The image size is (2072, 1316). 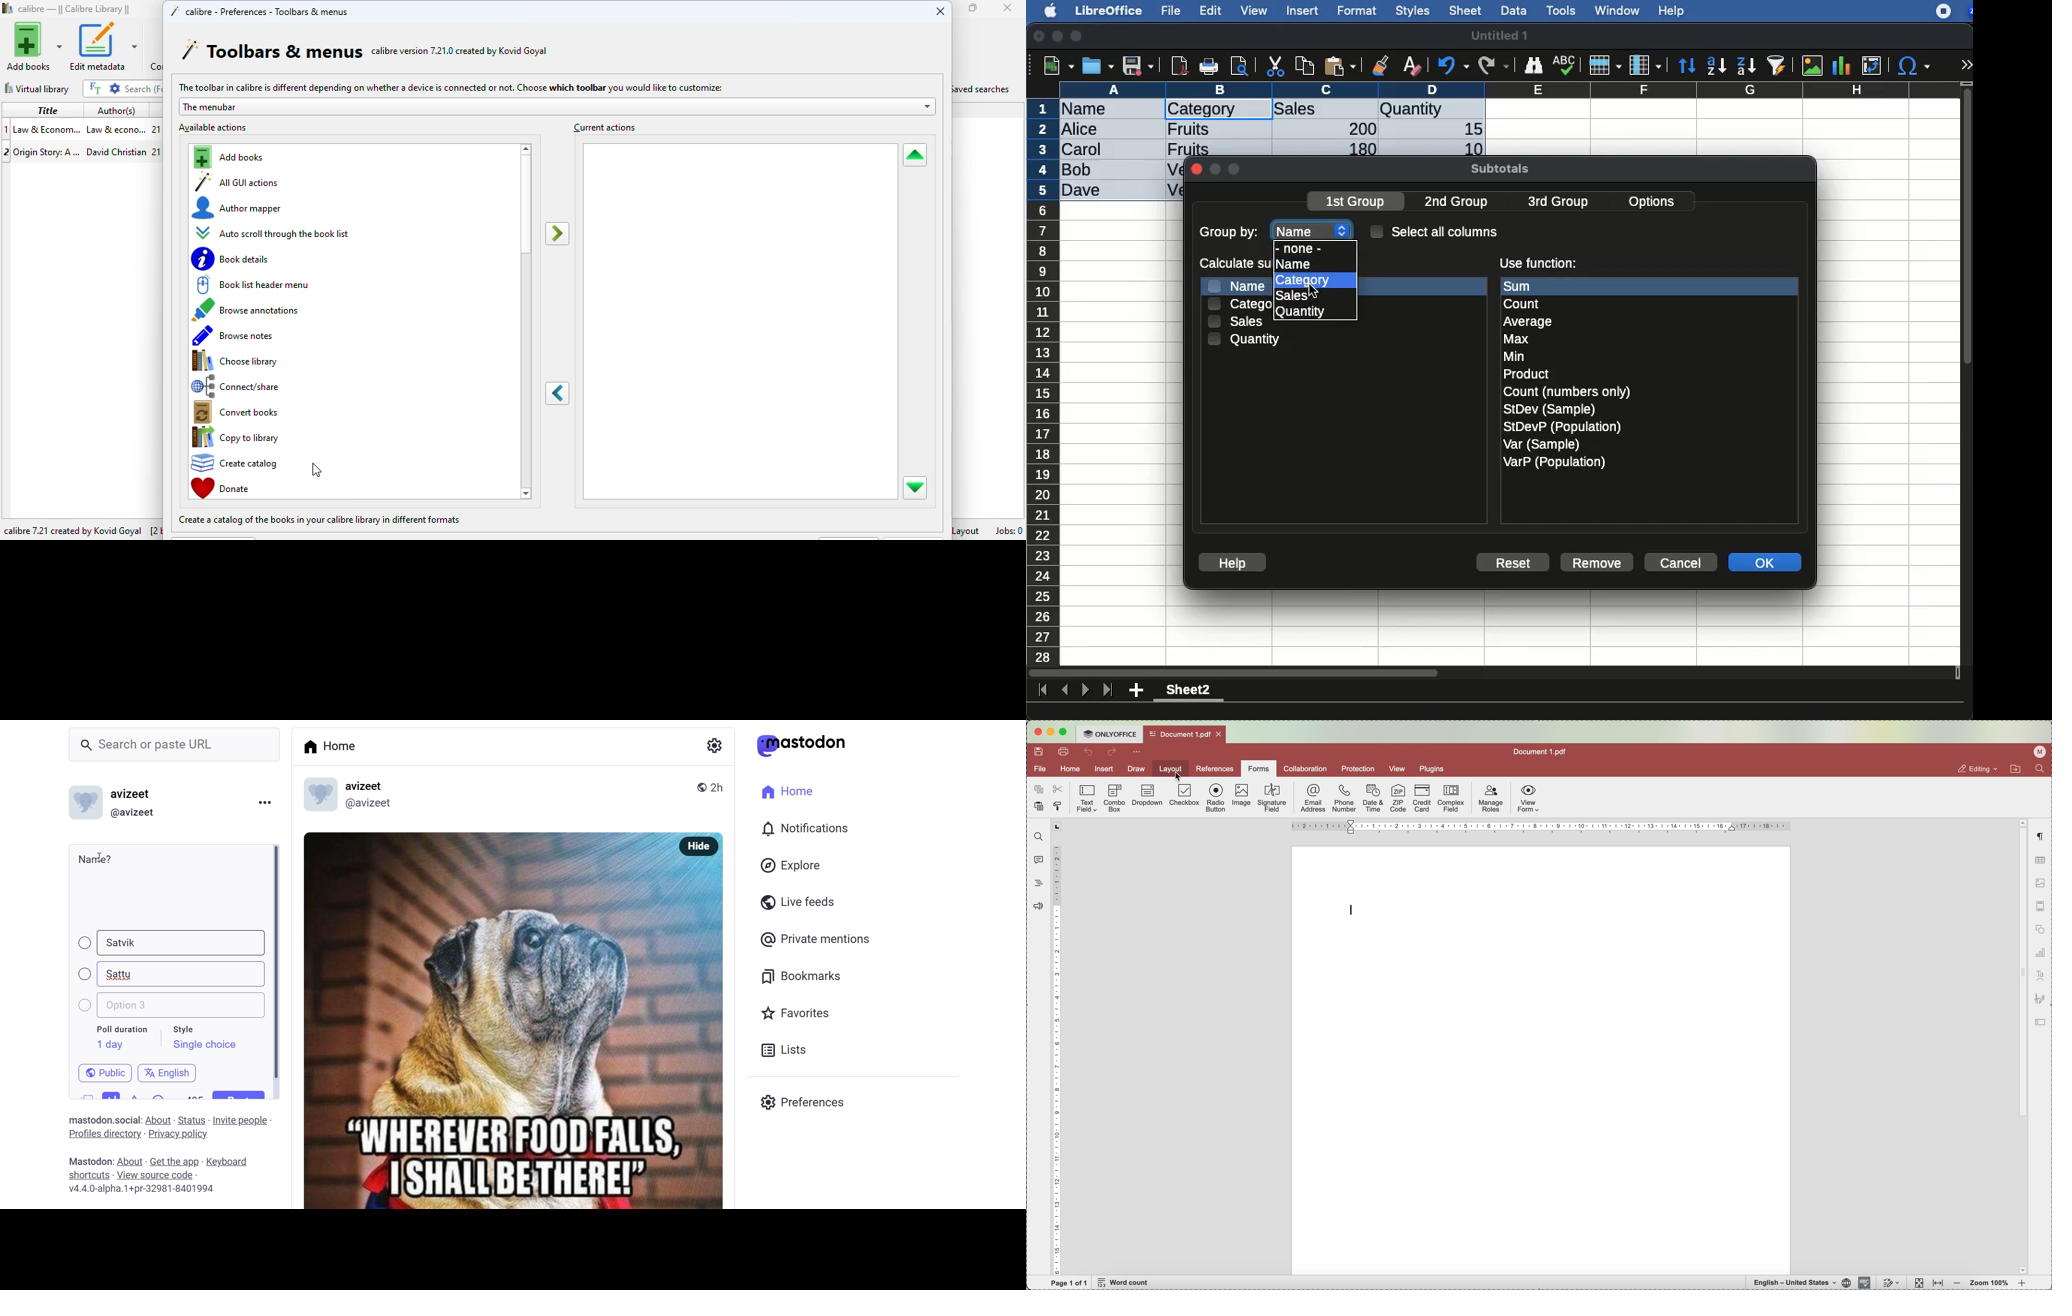 I want to click on clear formatting, so click(x=1411, y=66).